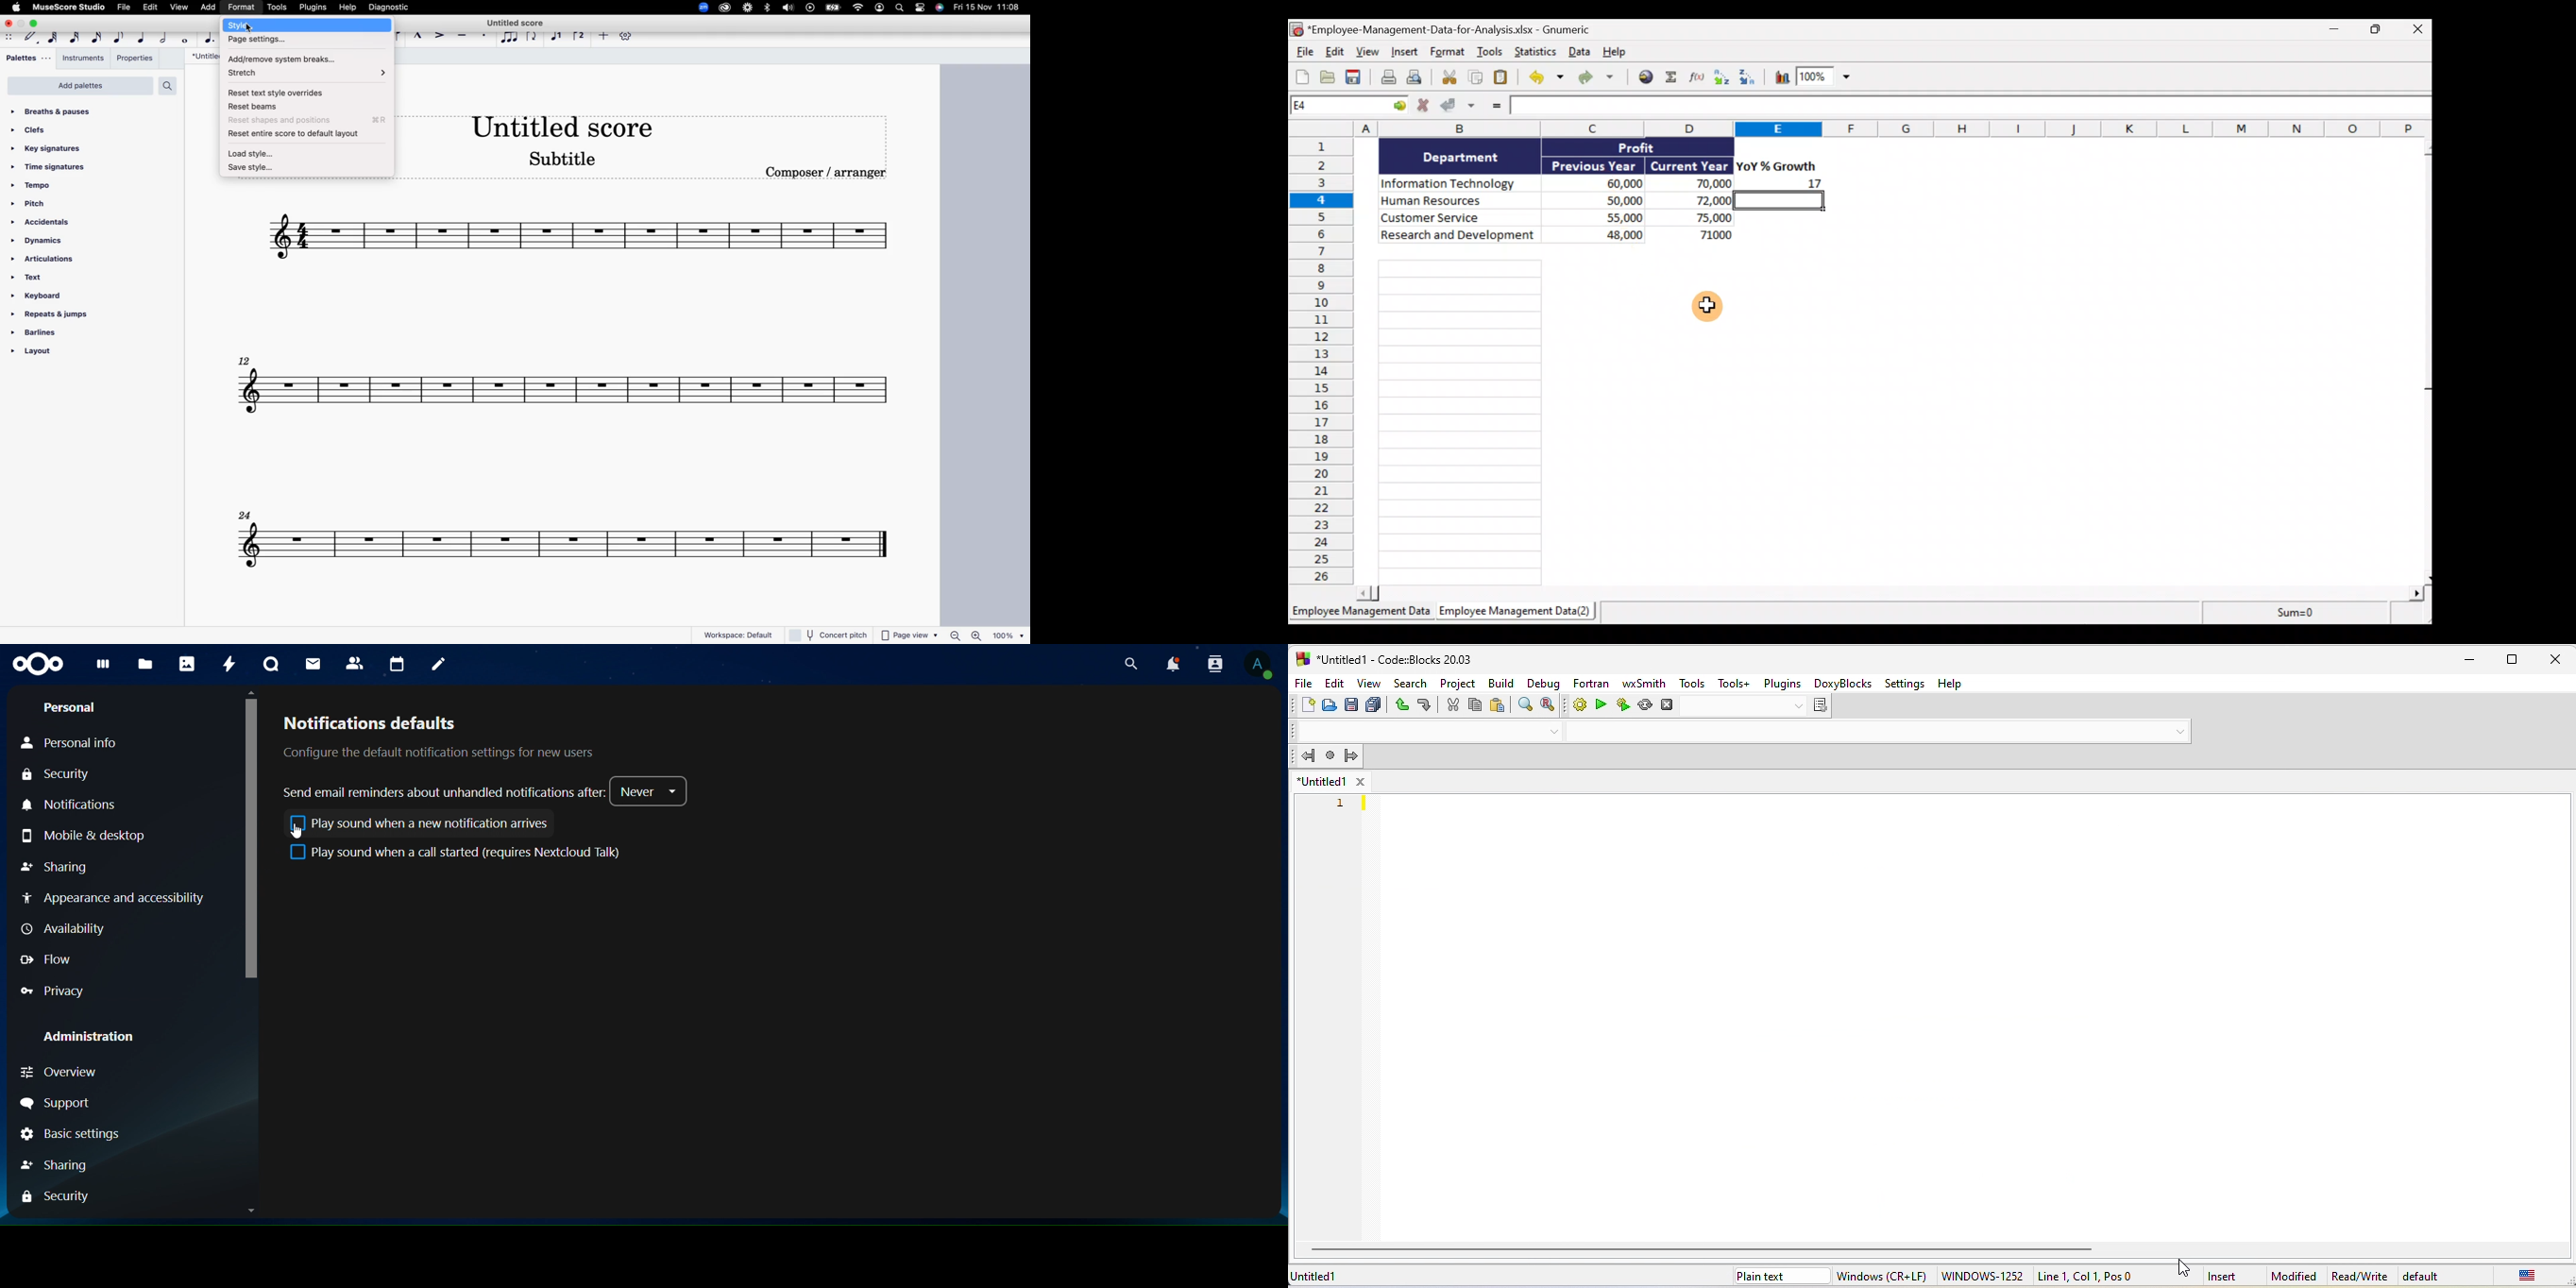 Image resolution: width=2576 pixels, height=1288 pixels. I want to click on Scroll bar, so click(1890, 595).